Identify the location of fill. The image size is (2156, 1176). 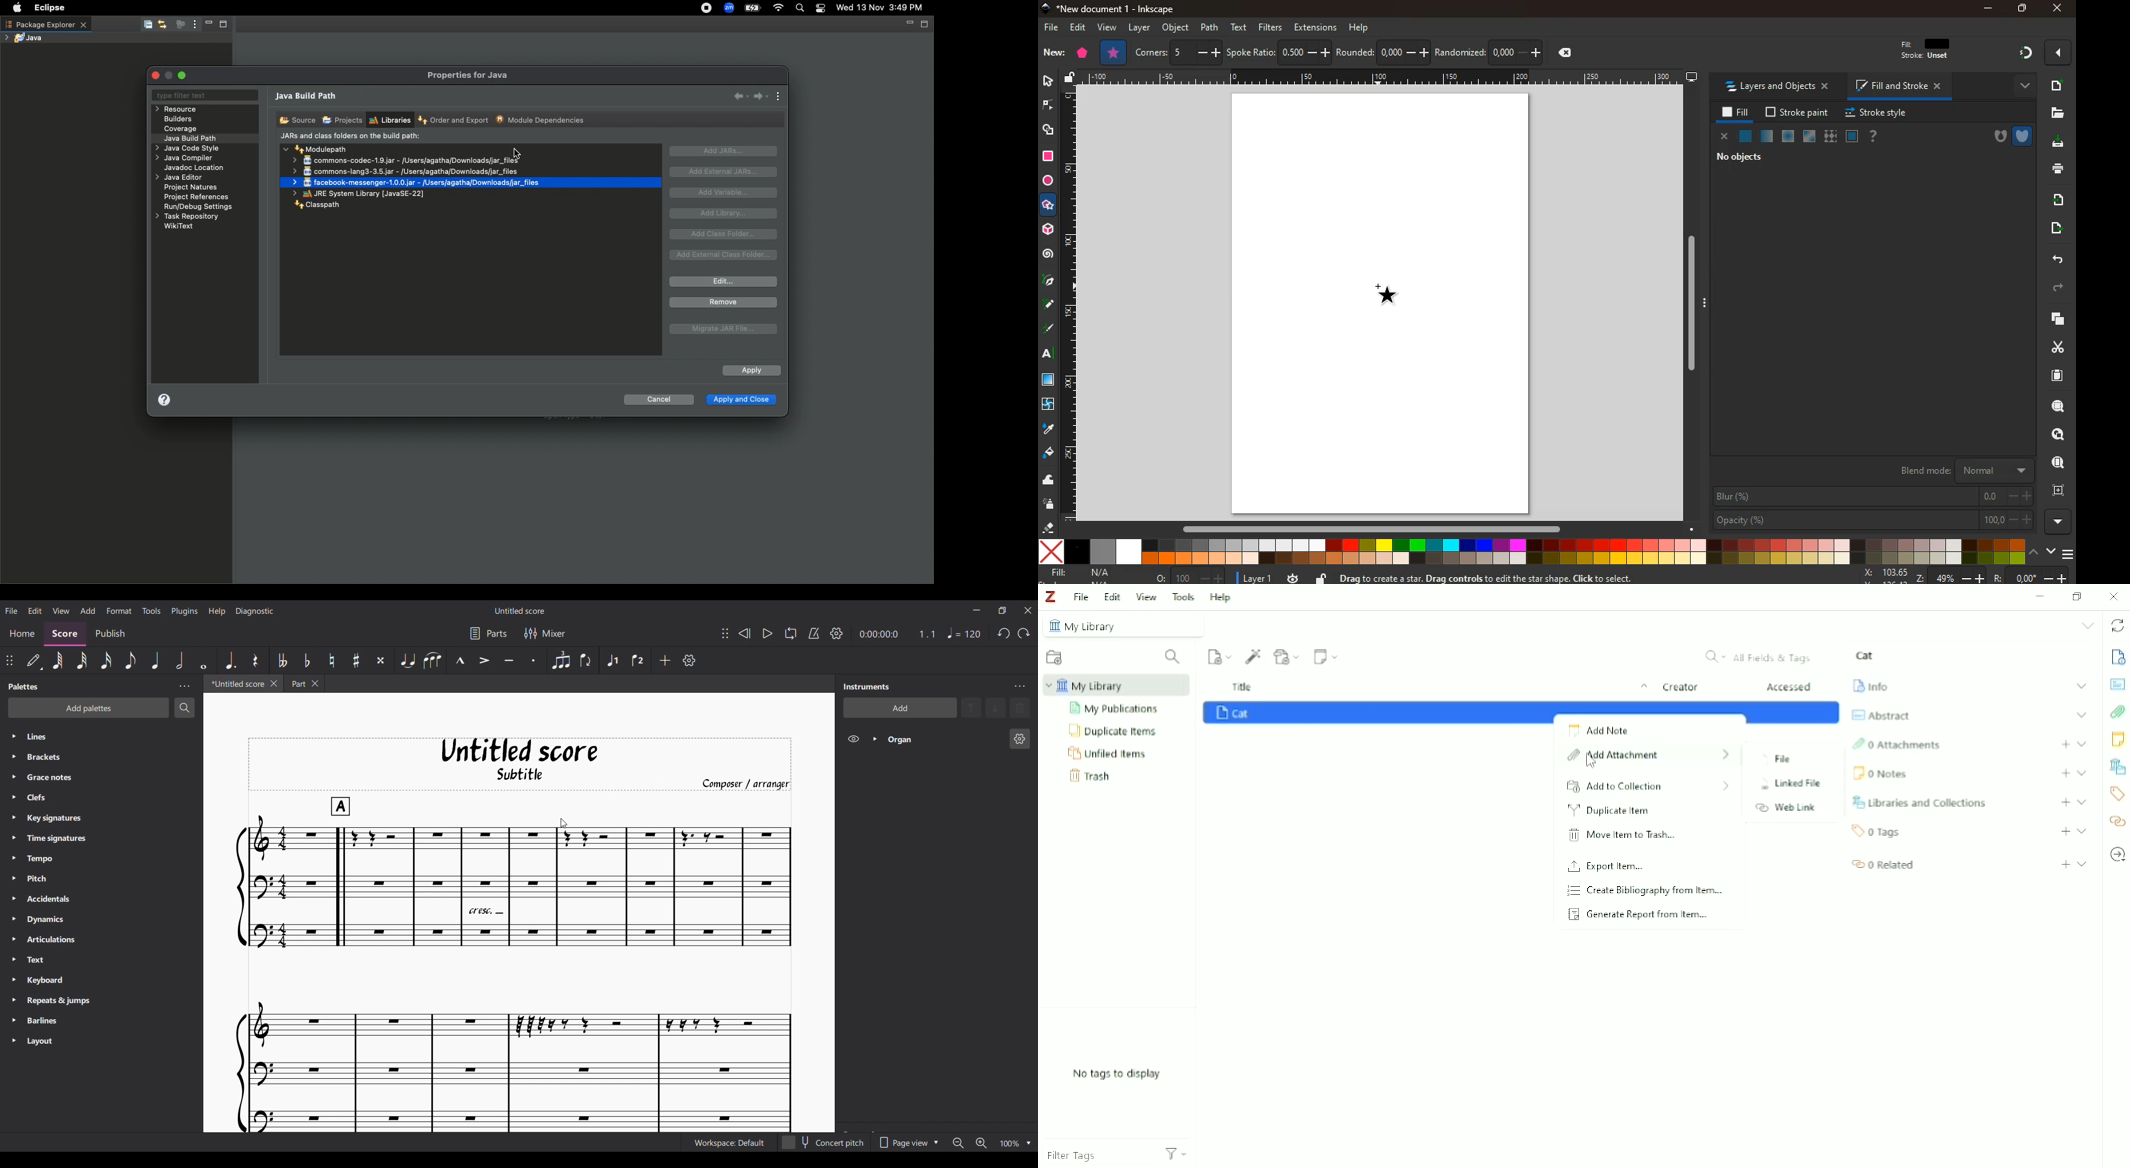
(1935, 50).